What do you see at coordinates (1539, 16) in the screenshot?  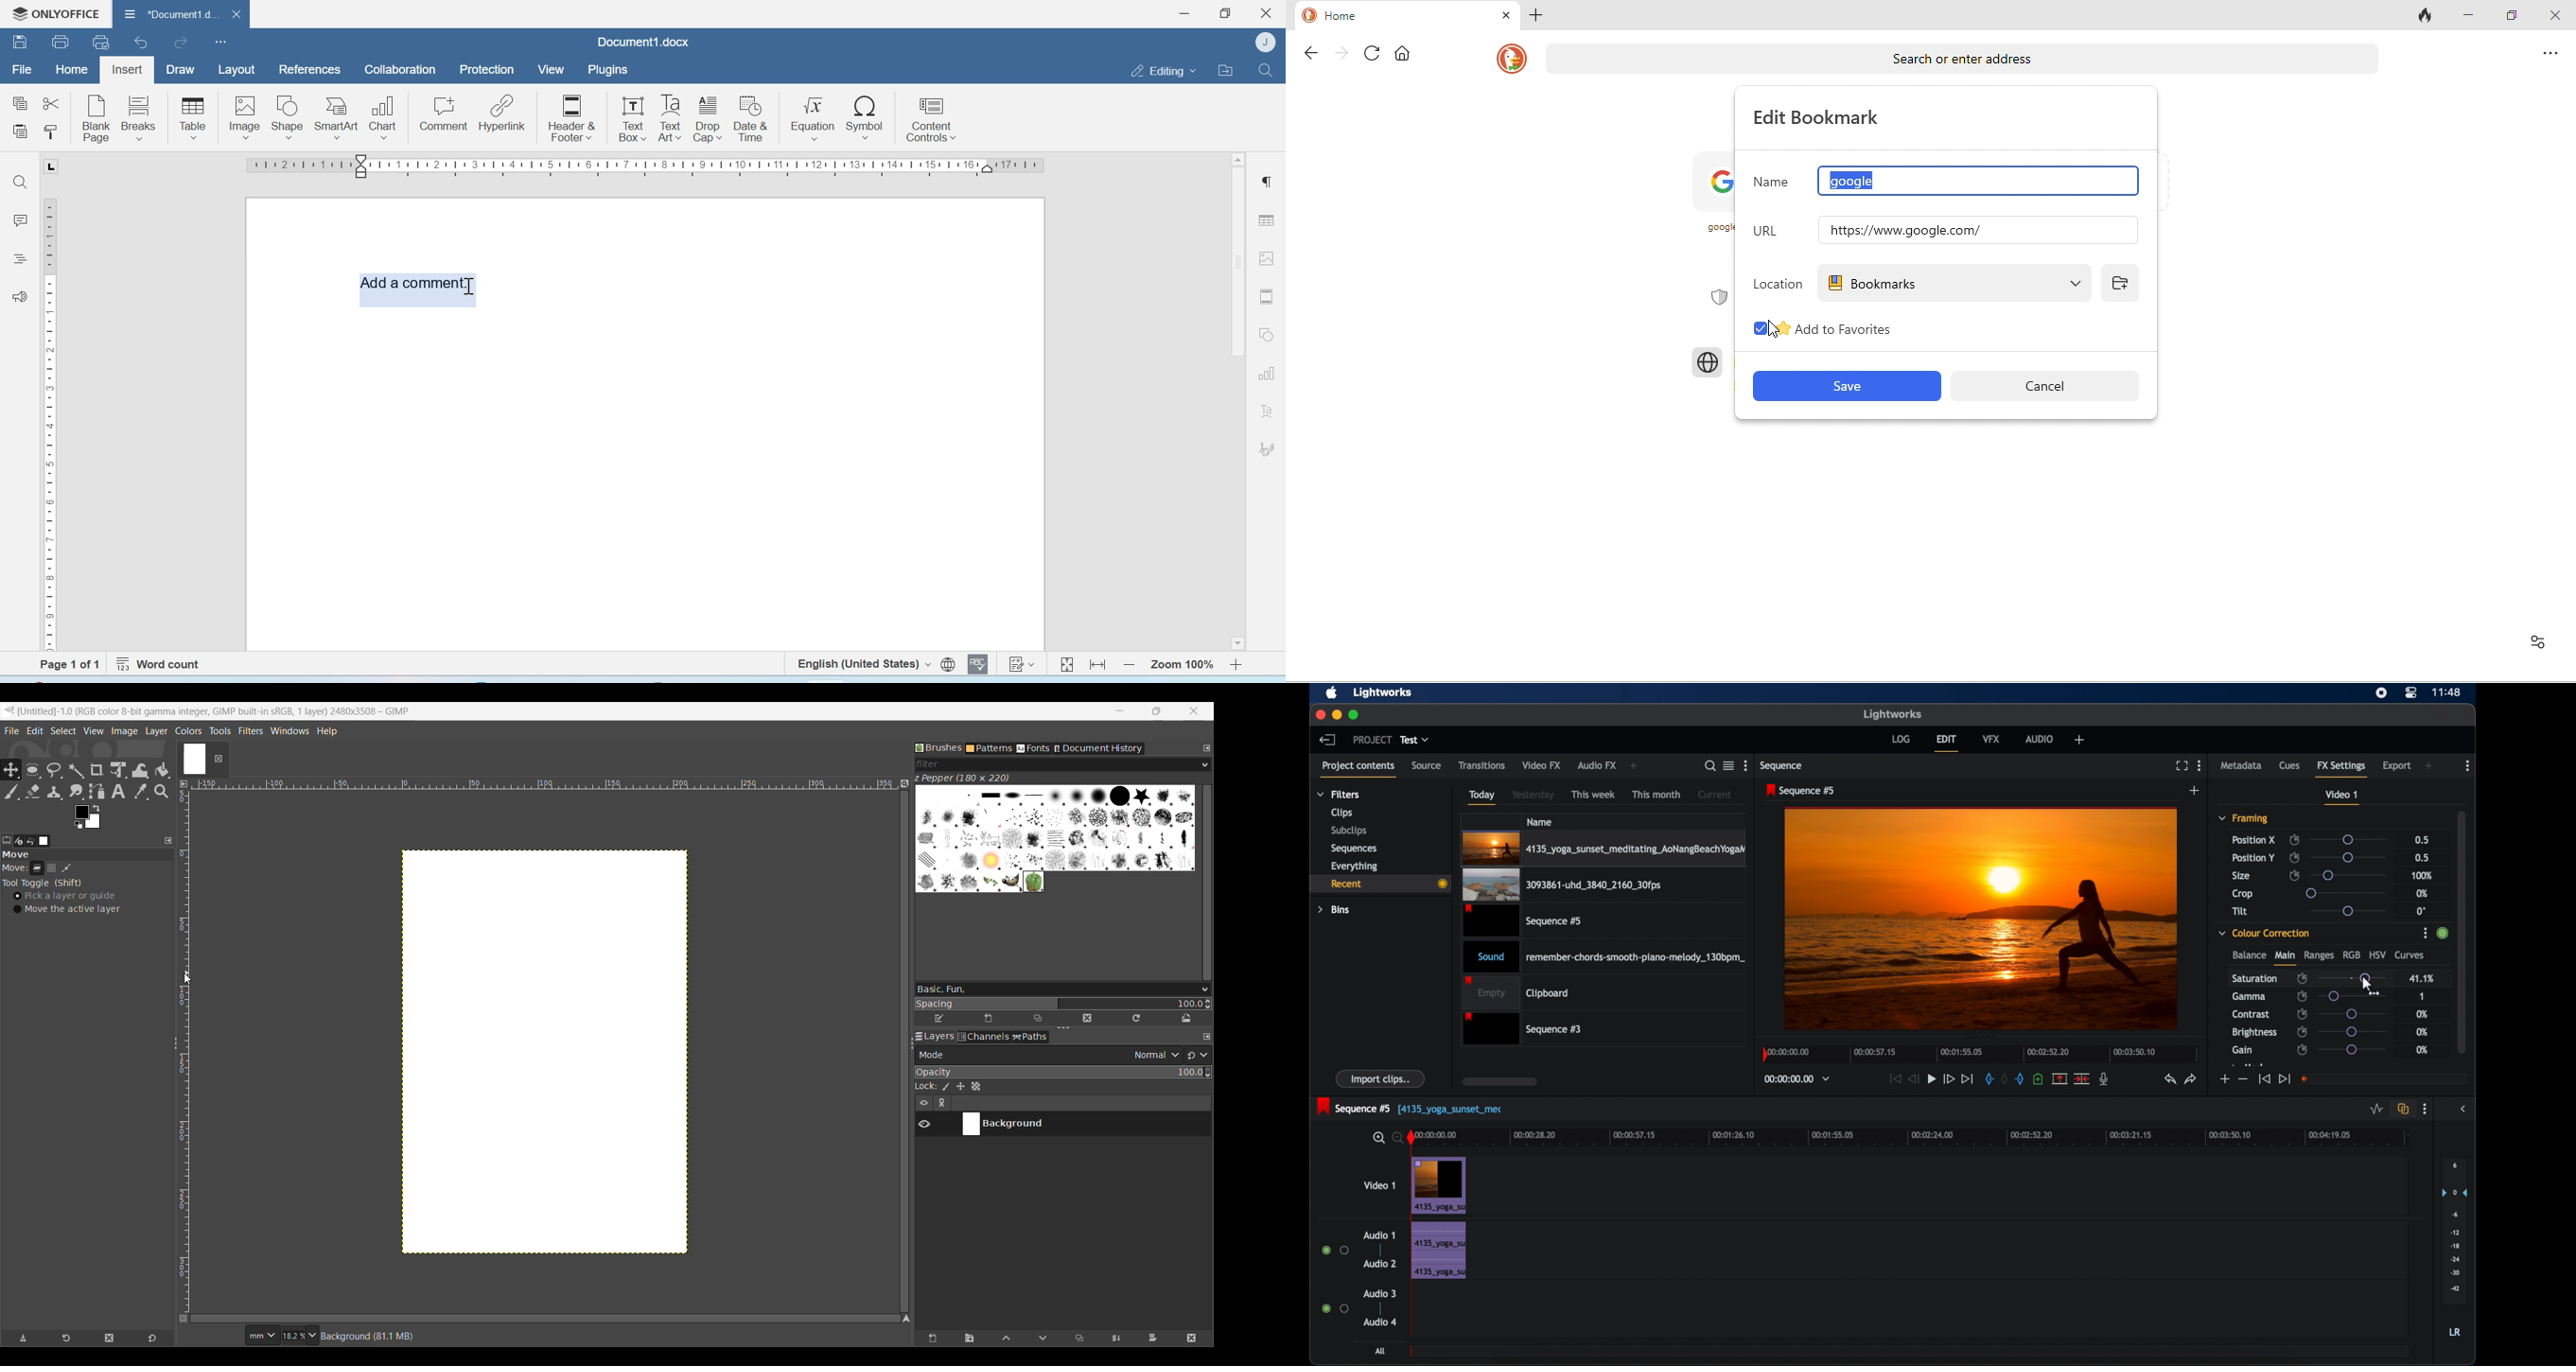 I see `add new tab` at bounding box center [1539, 16].